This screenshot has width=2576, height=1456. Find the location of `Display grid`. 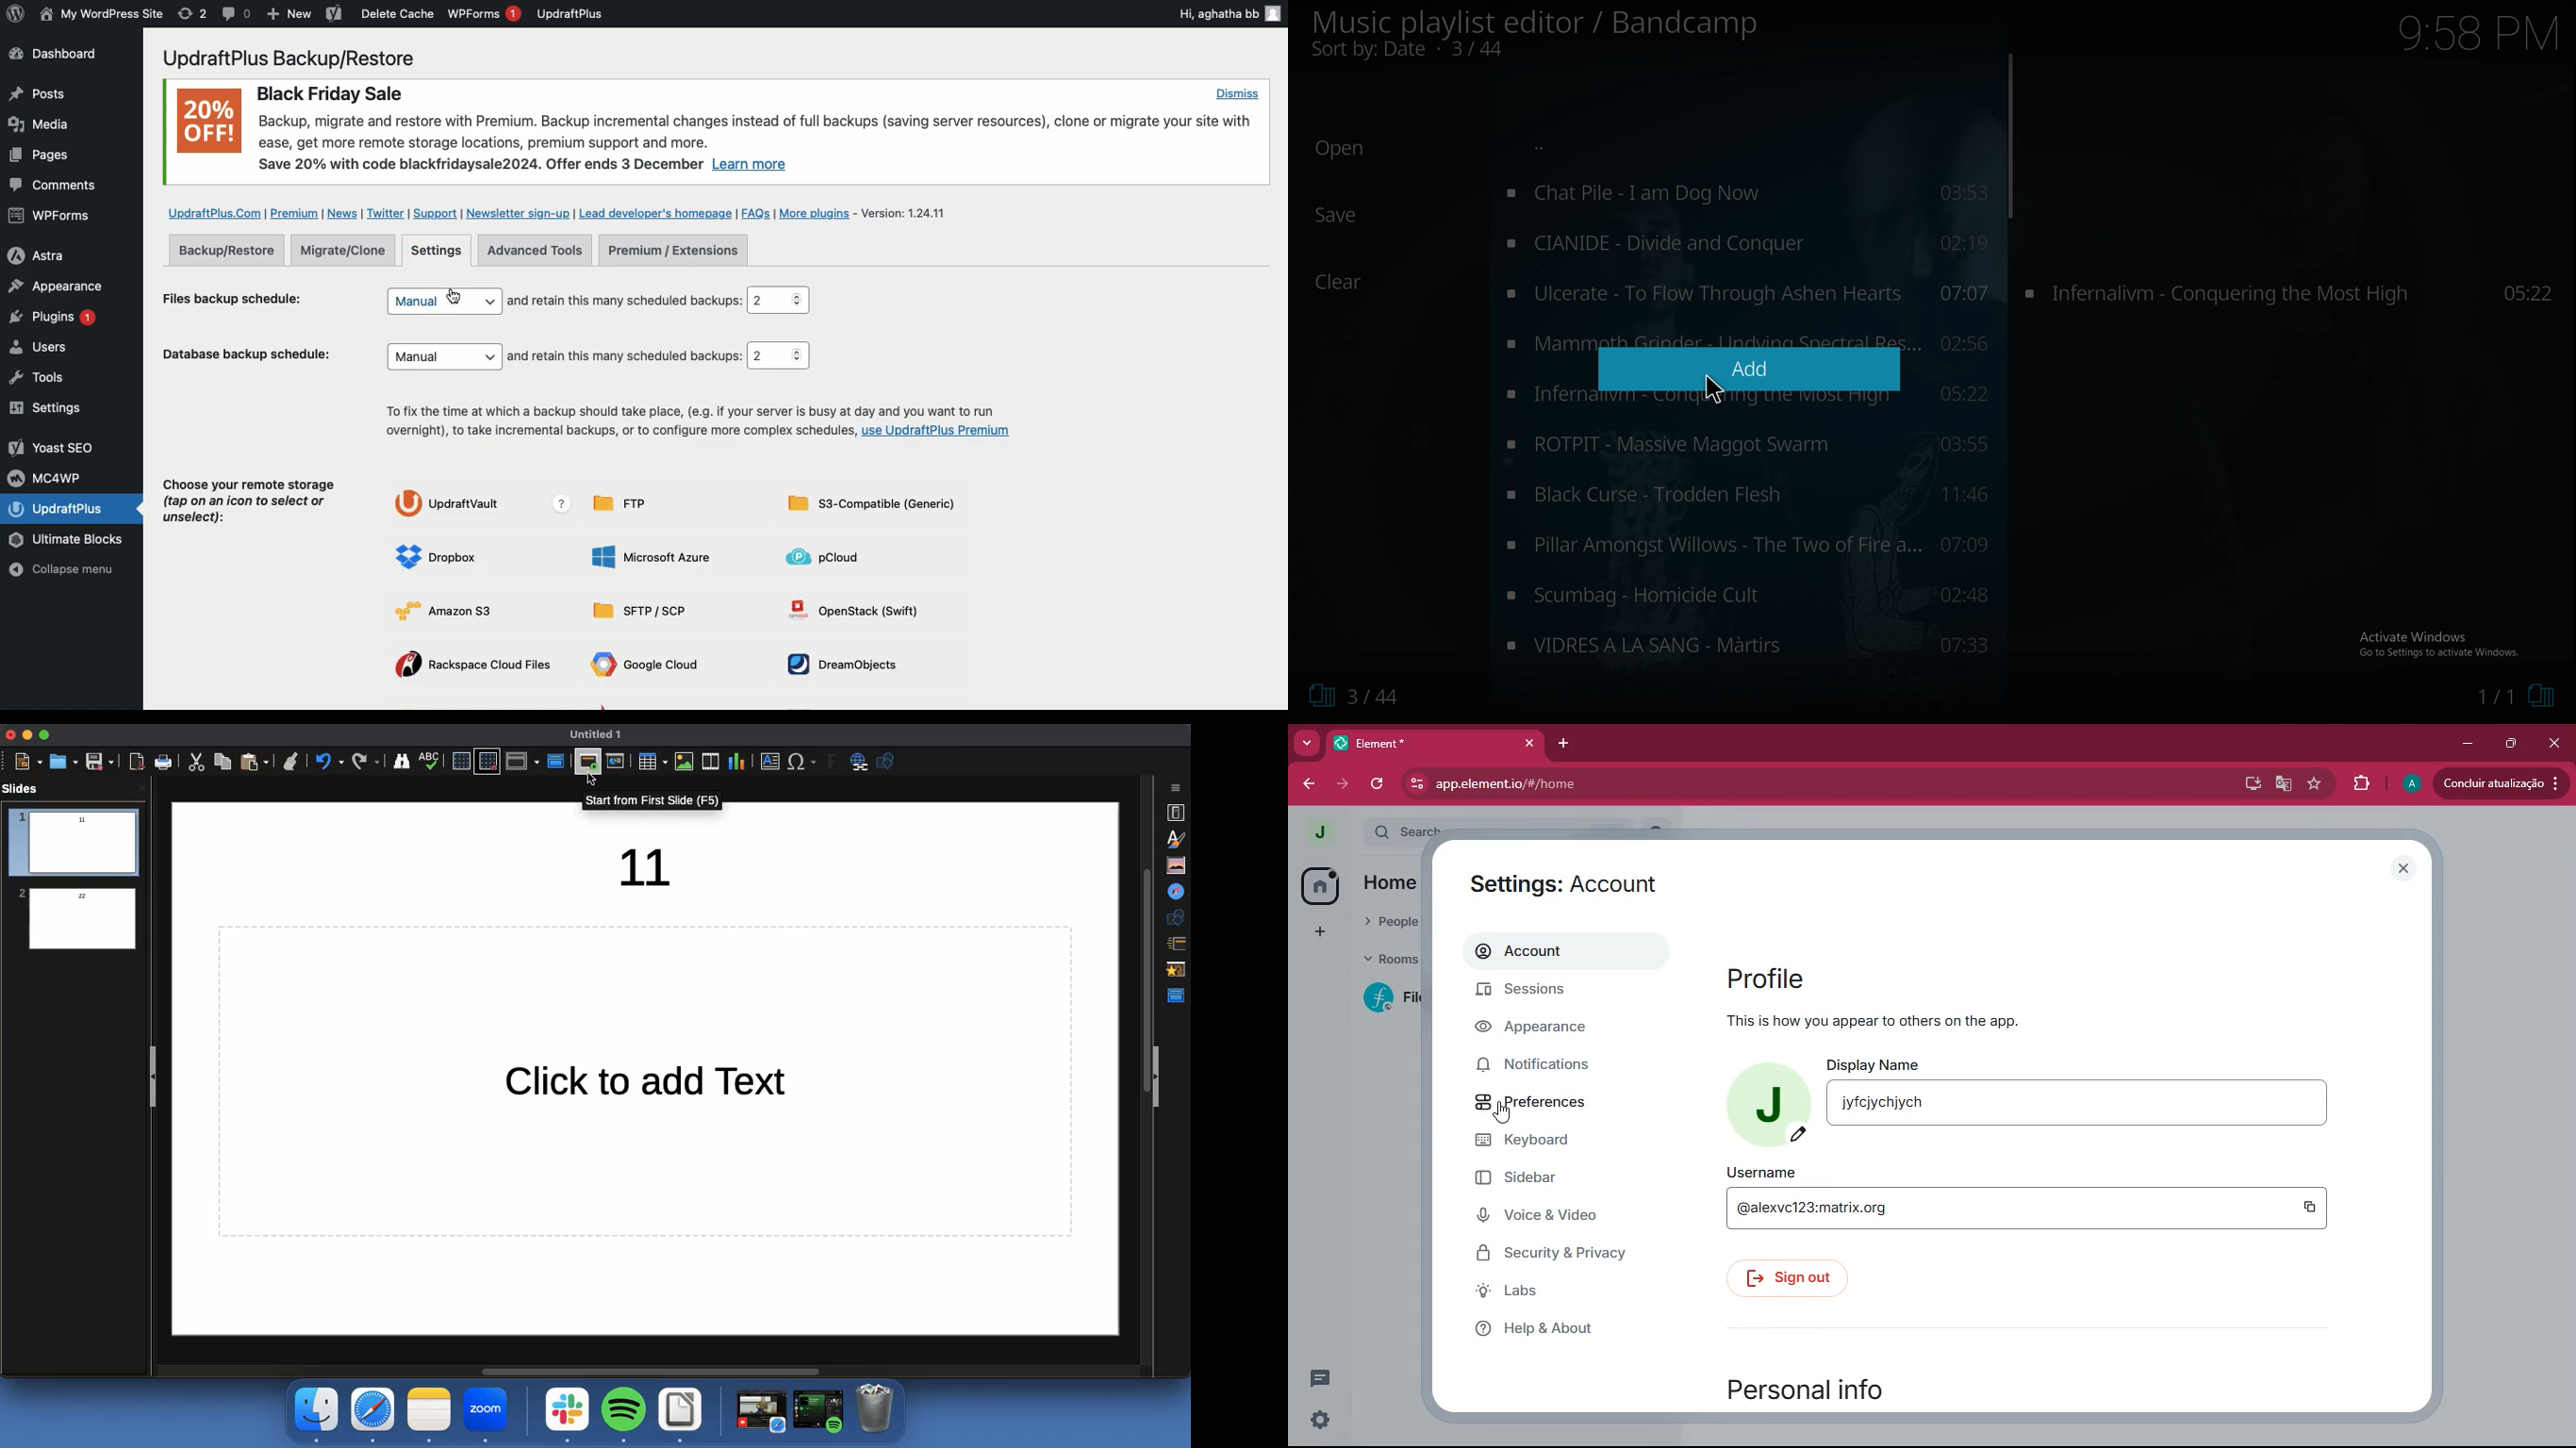

Display grid is located at coordinates (460, 761).